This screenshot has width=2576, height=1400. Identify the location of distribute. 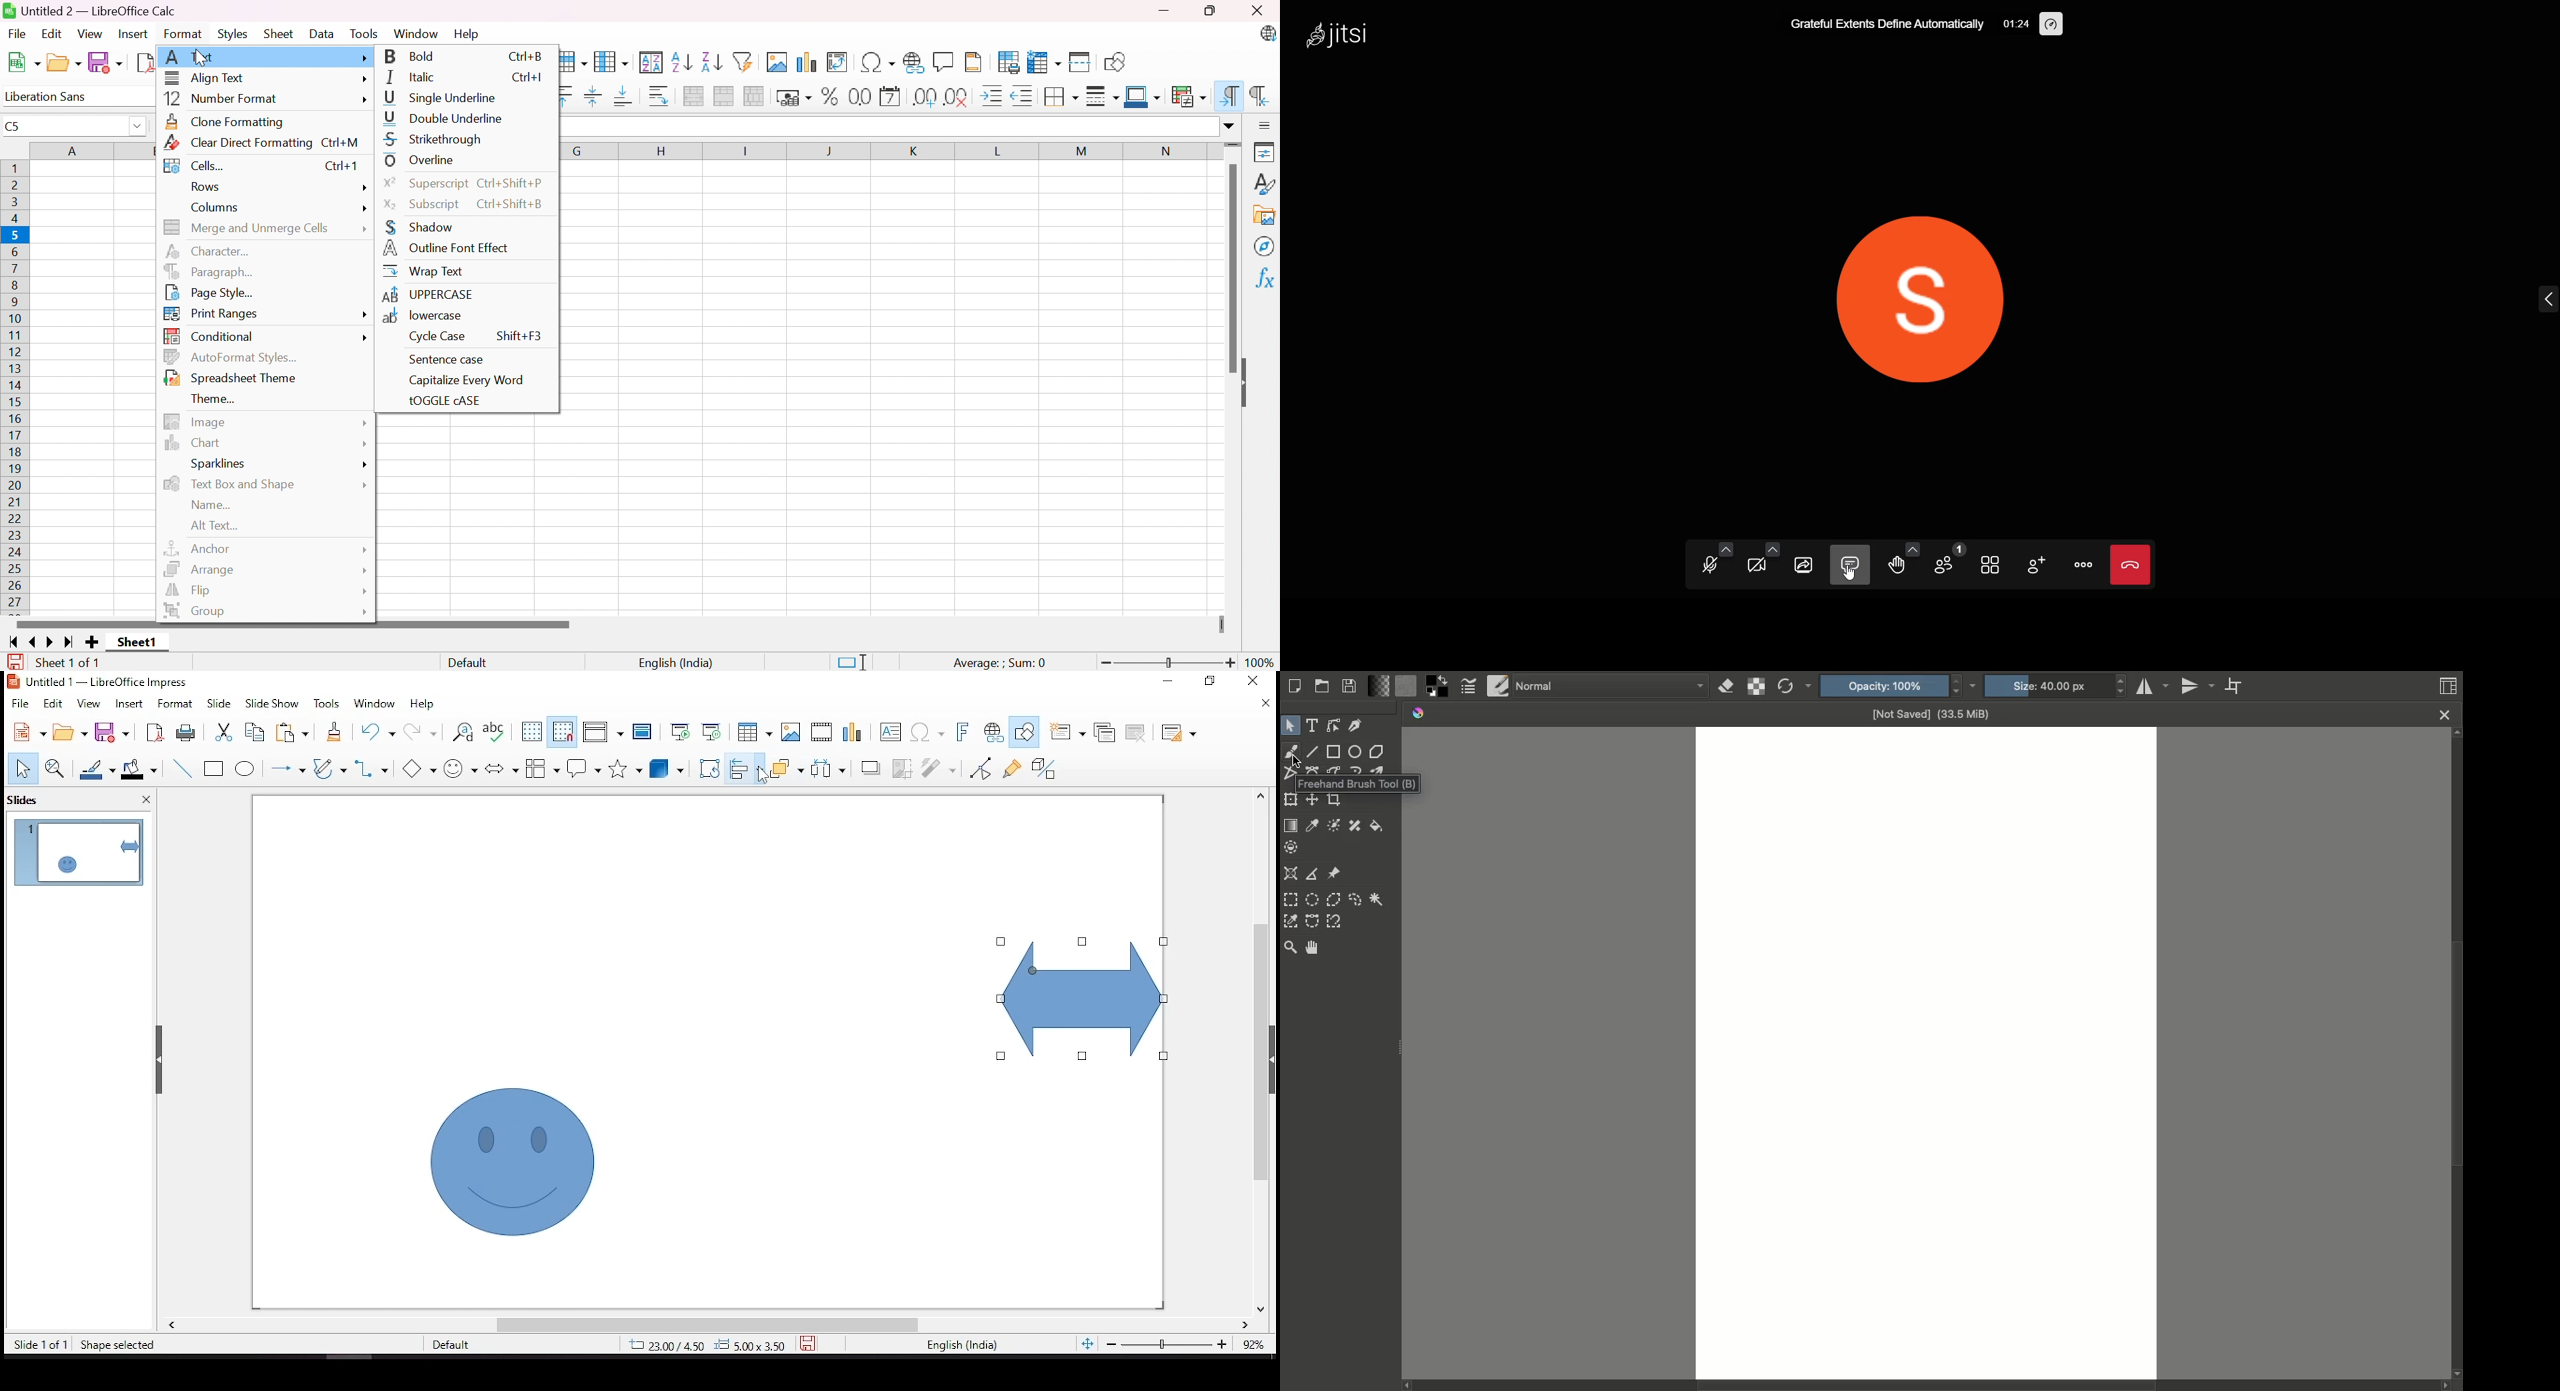
(824, 767).